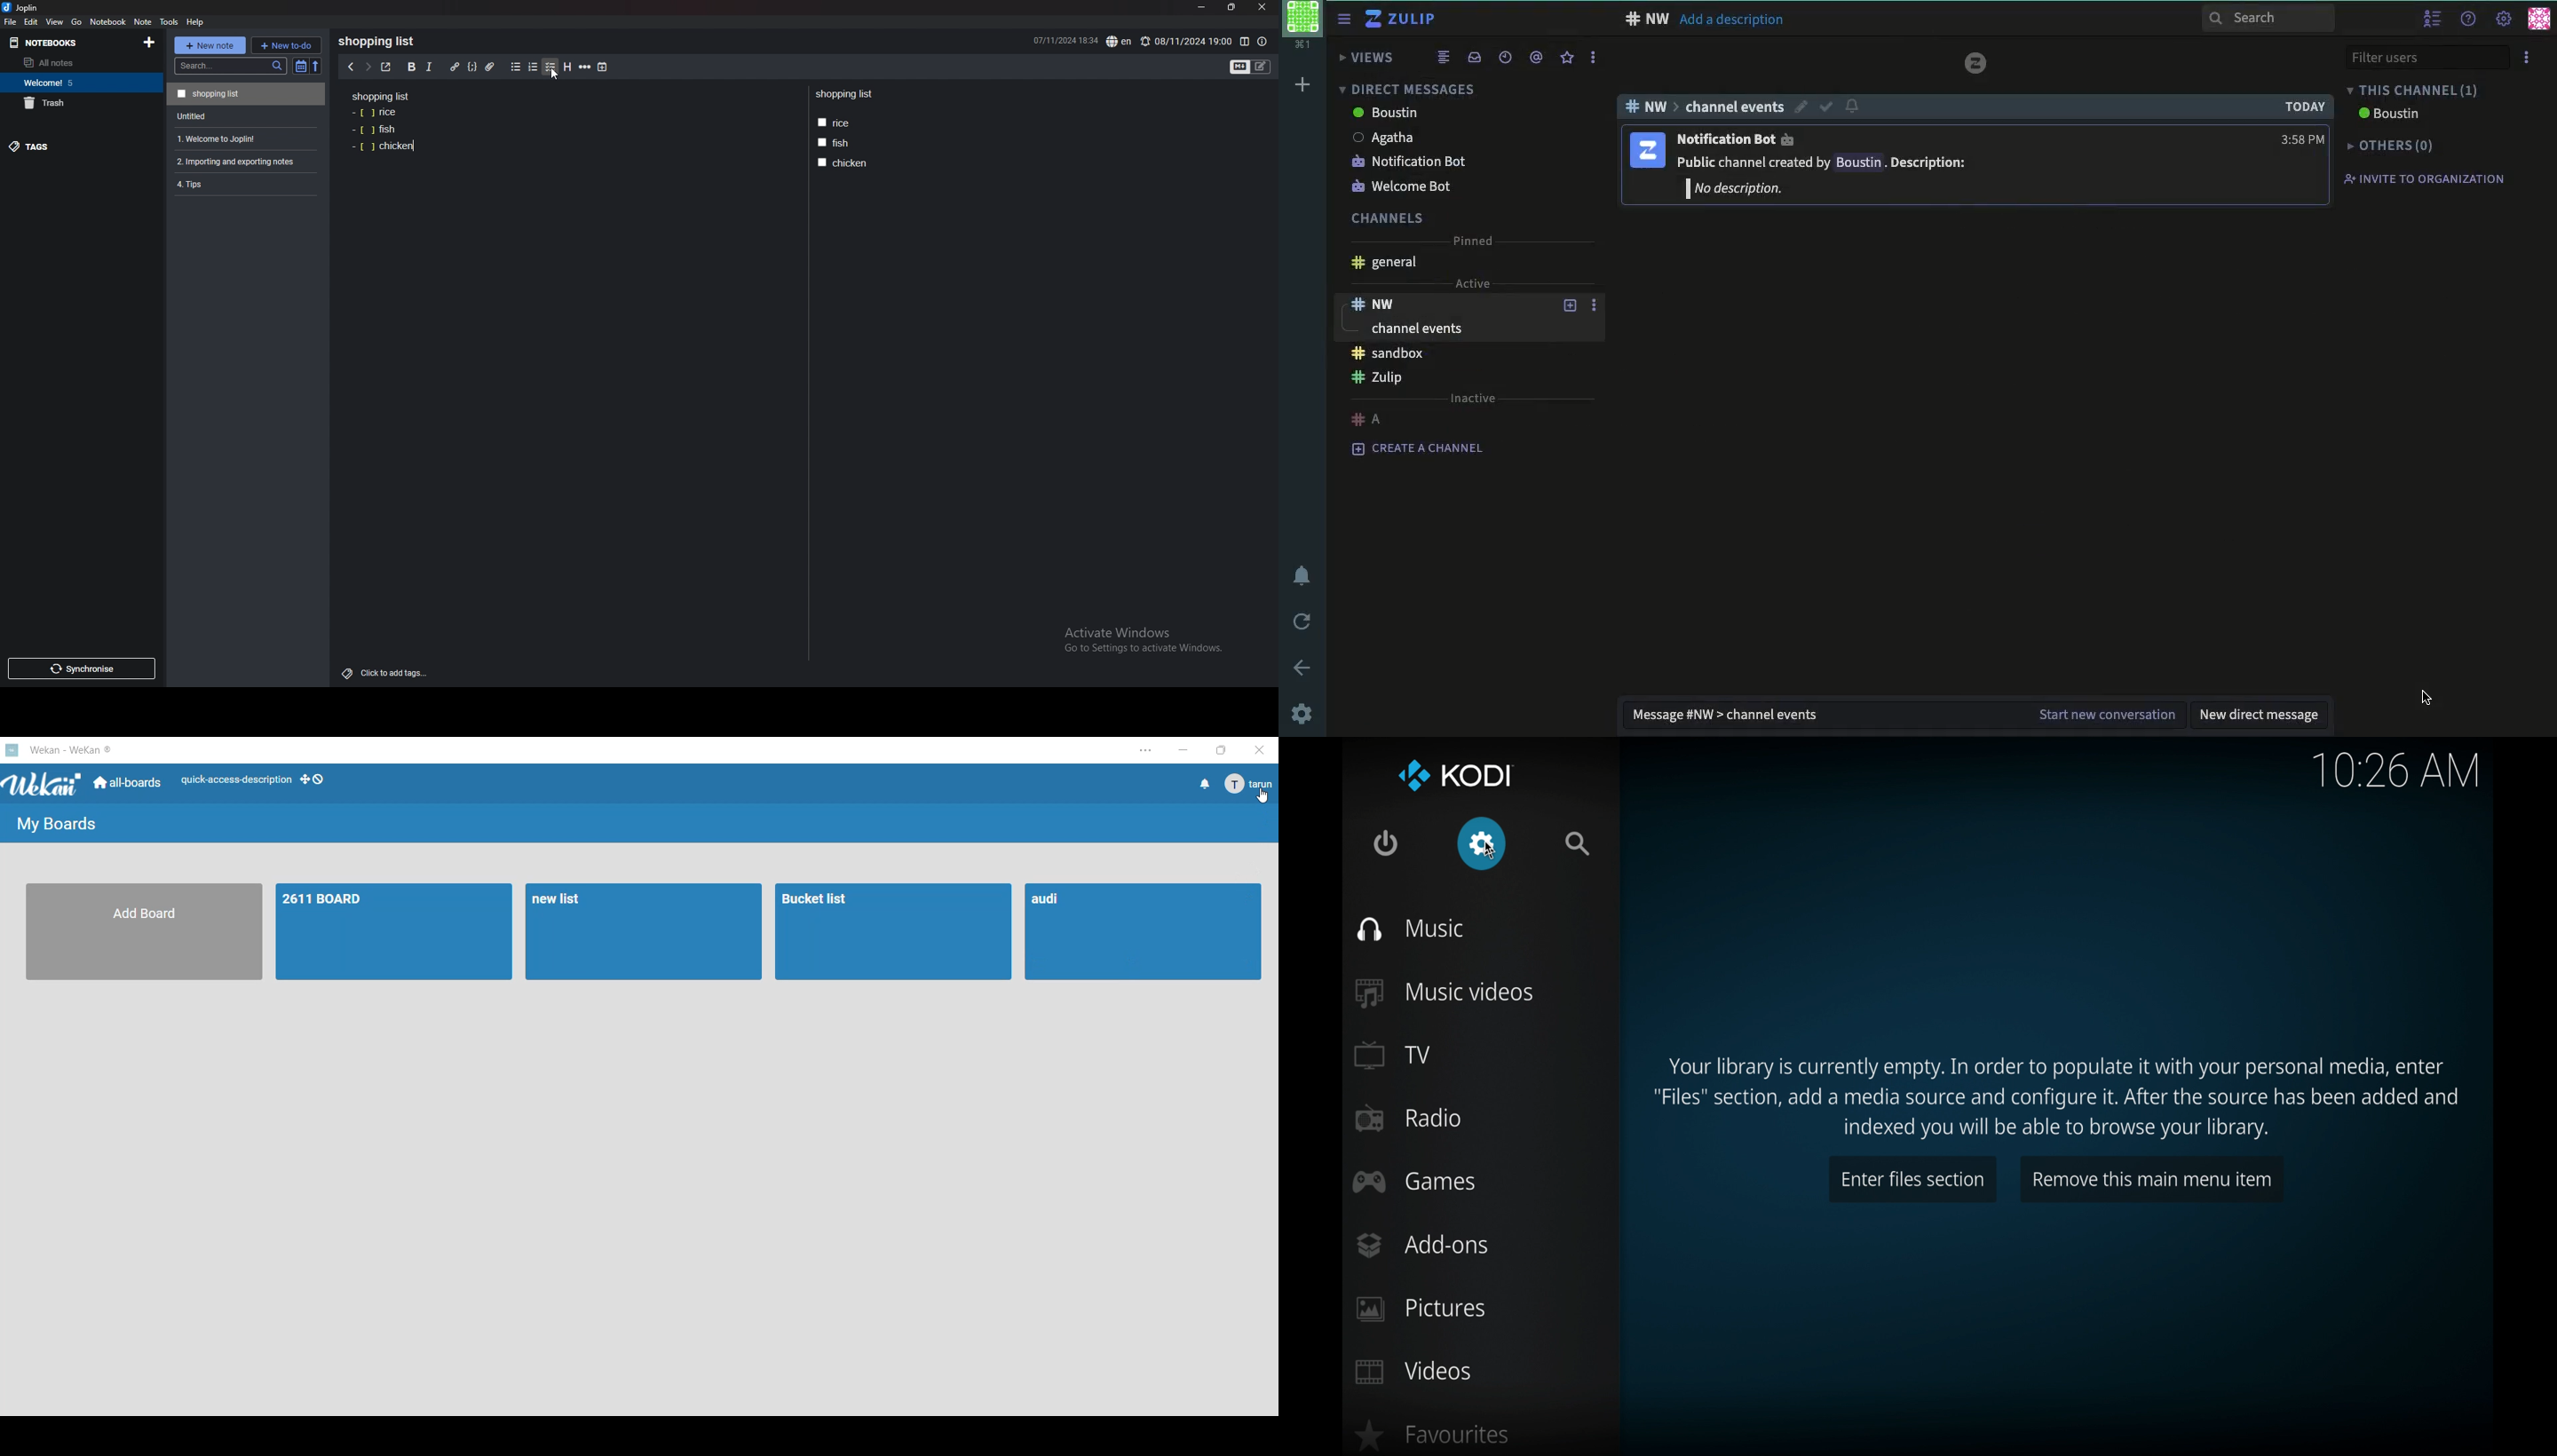  I want to click on go, so click(77, 23).